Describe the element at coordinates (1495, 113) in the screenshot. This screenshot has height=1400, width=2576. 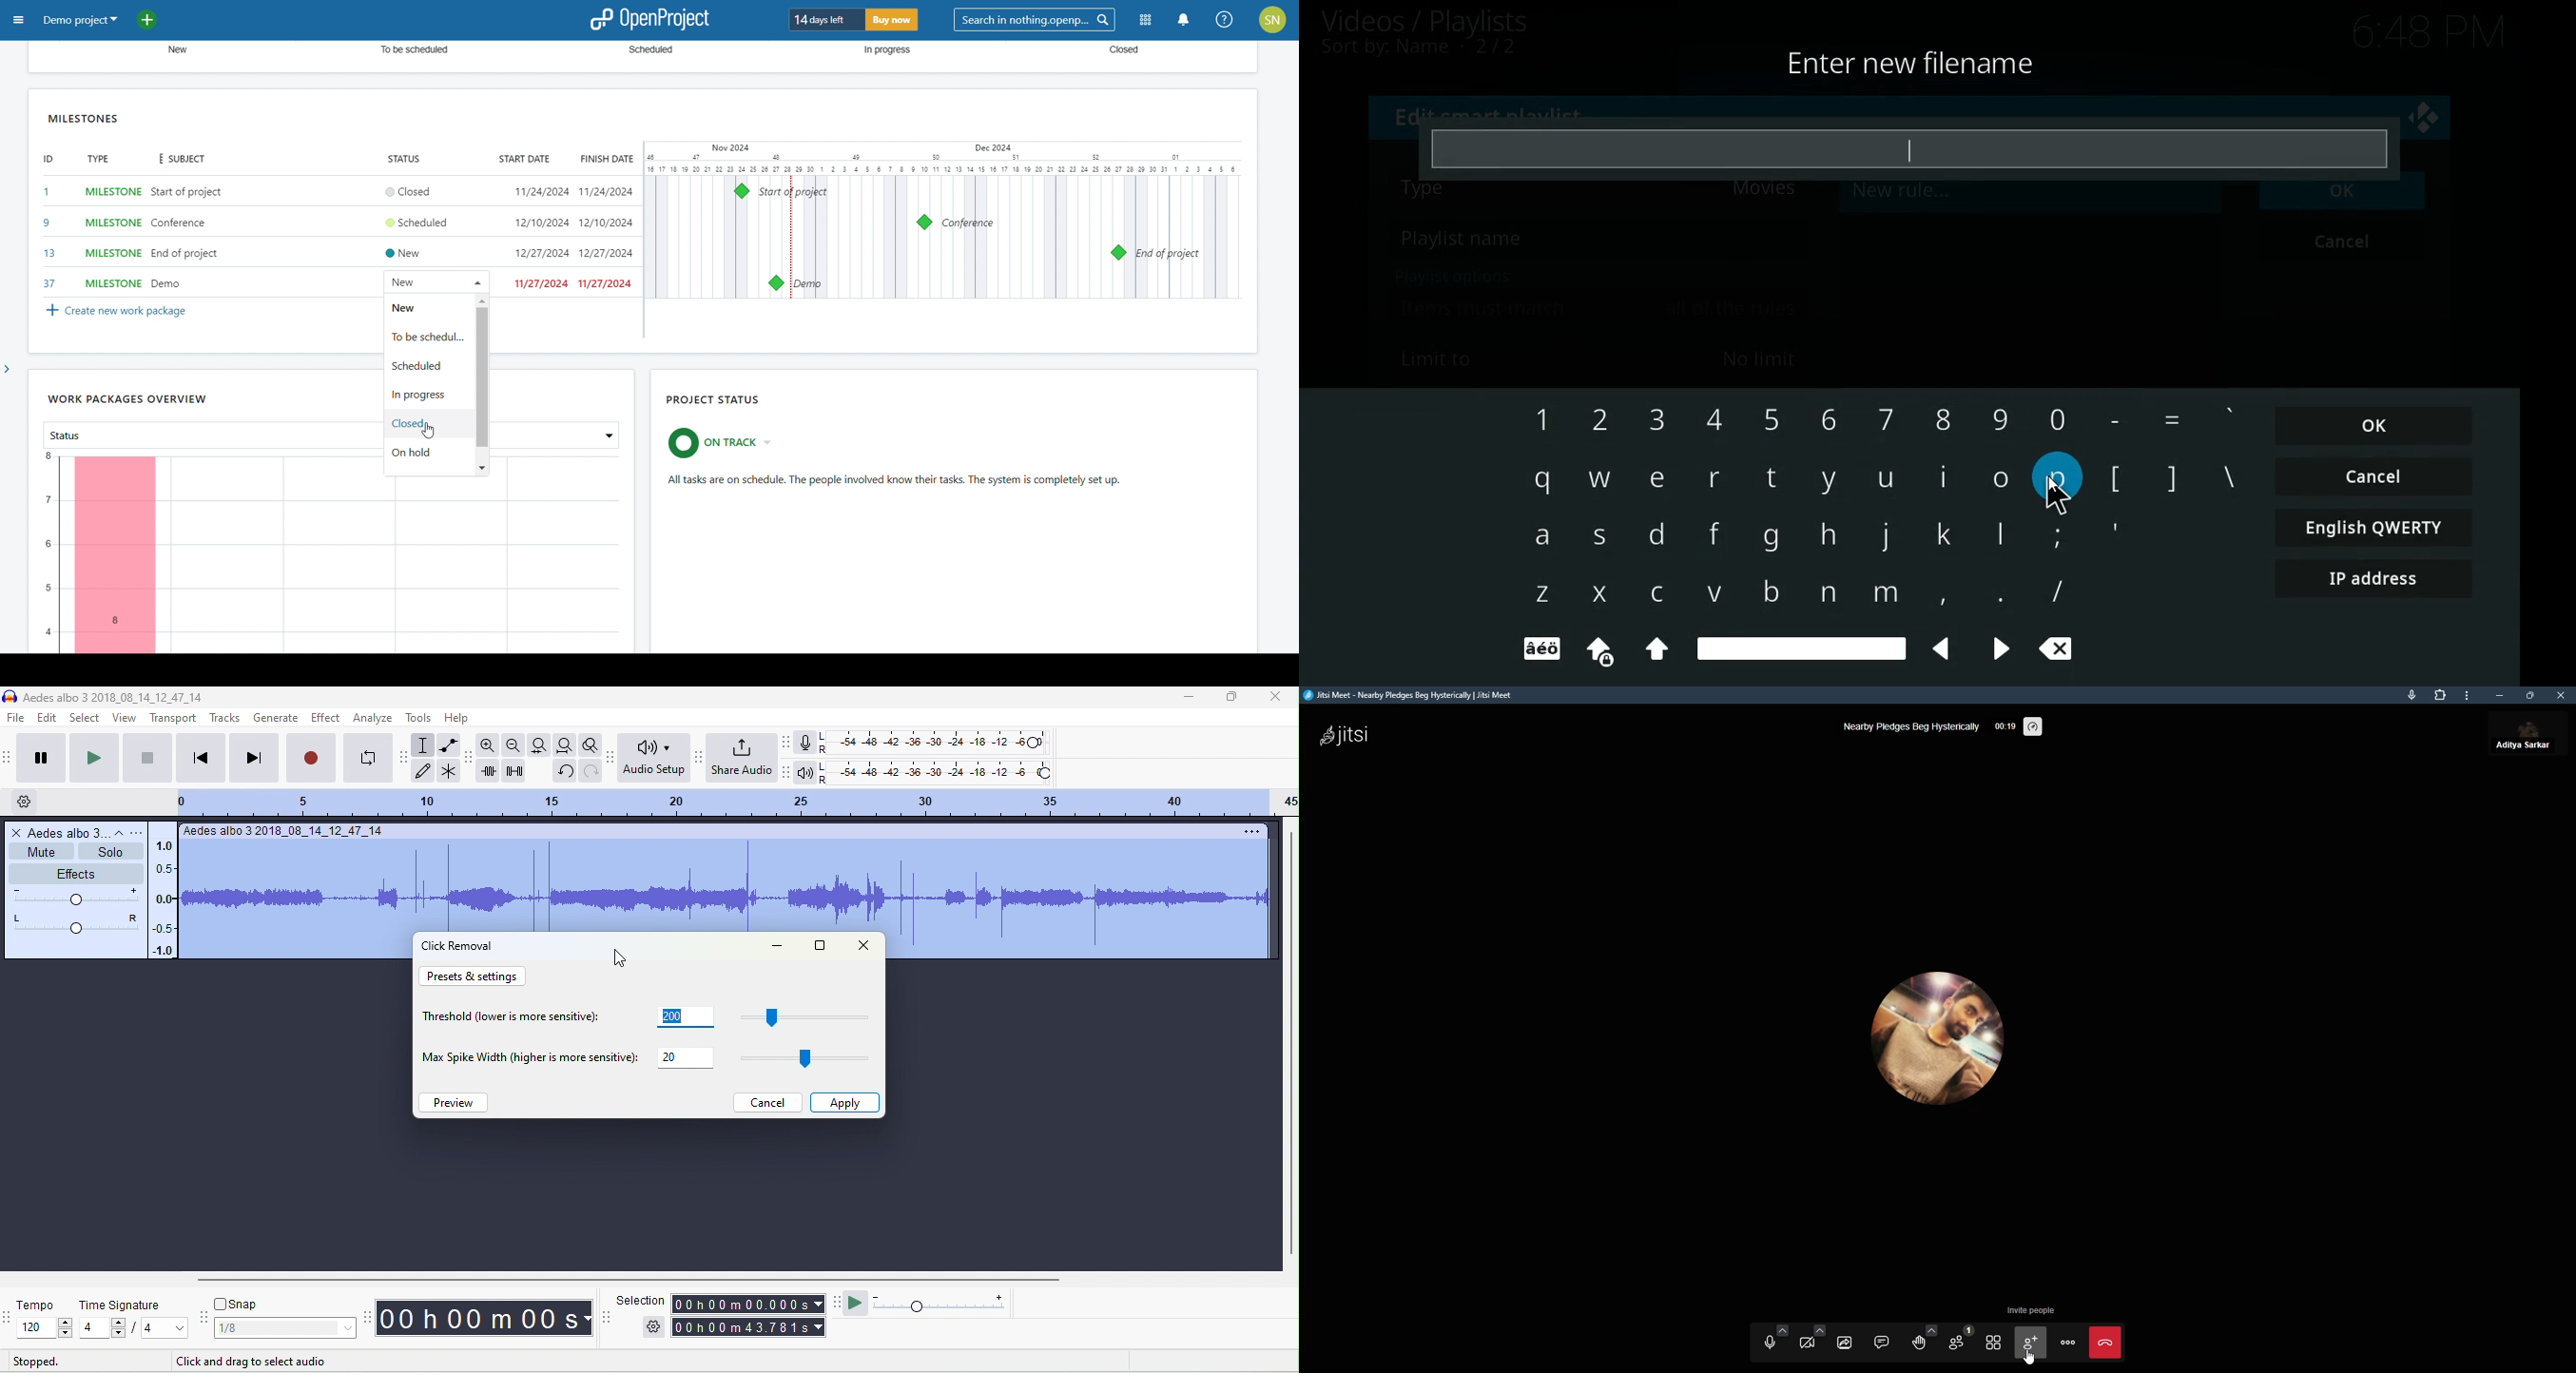
I see `edit smart playlist` at that location.